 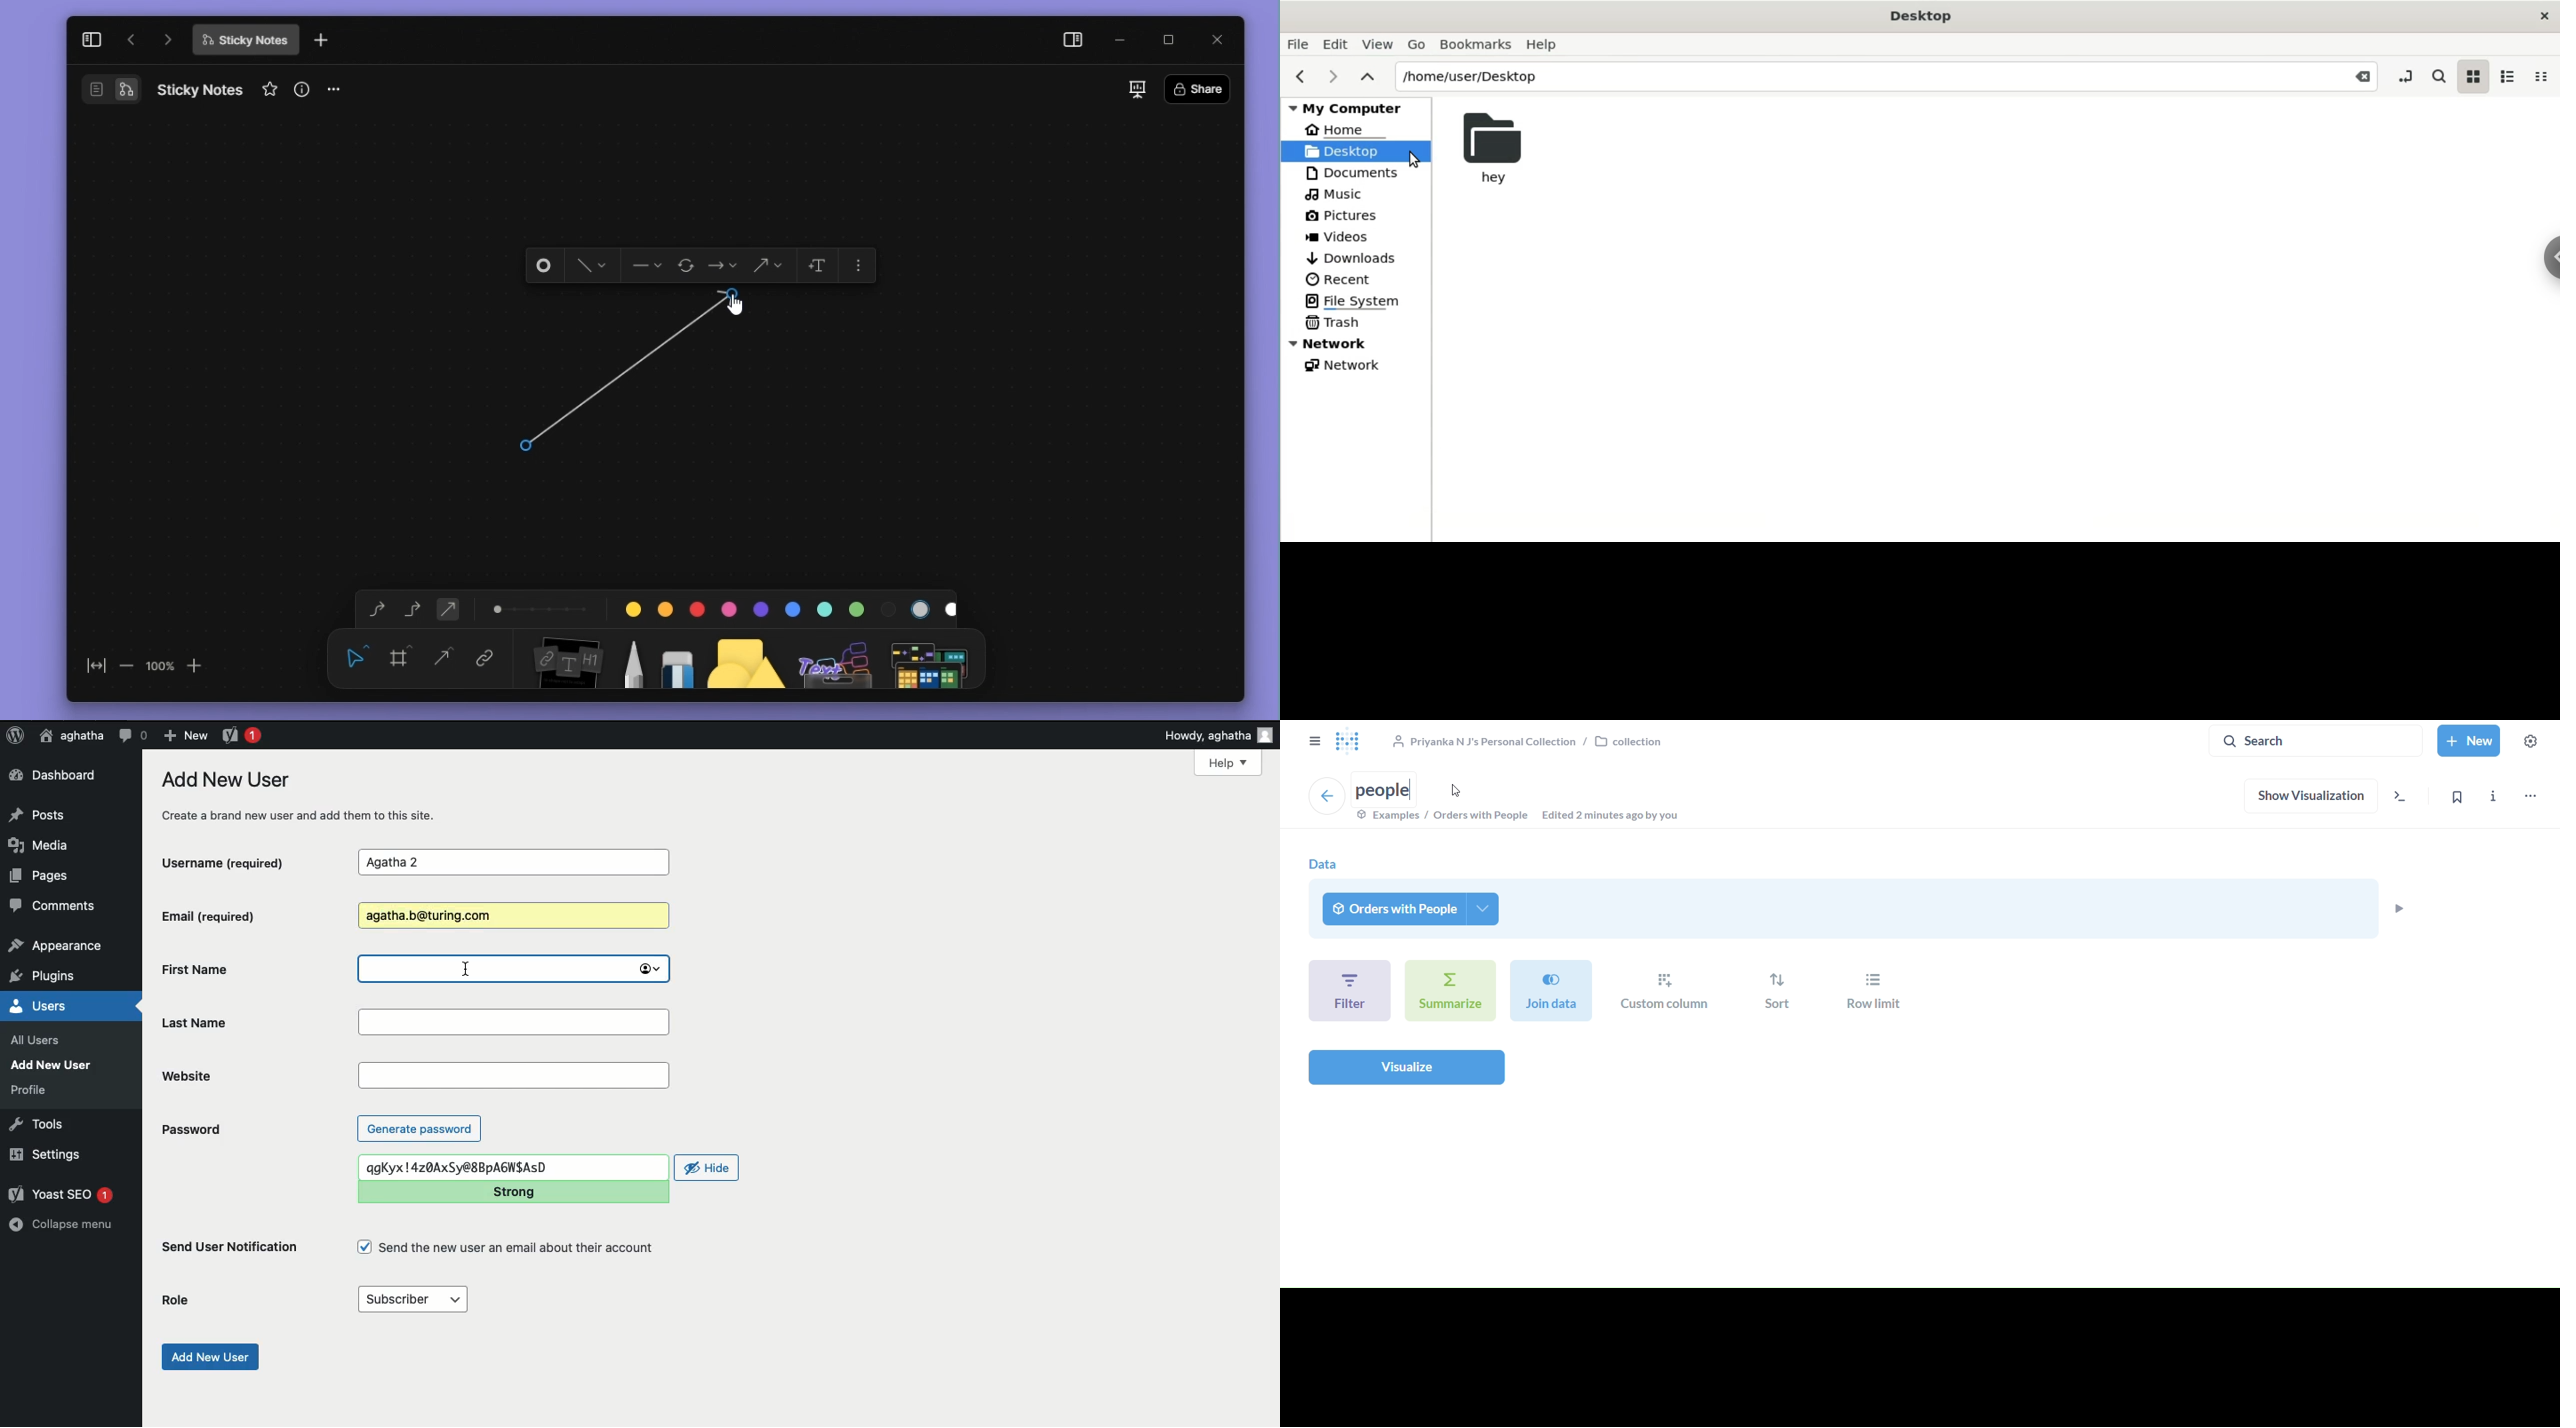 I want to click on Recent, so click(x=1343, y=279).